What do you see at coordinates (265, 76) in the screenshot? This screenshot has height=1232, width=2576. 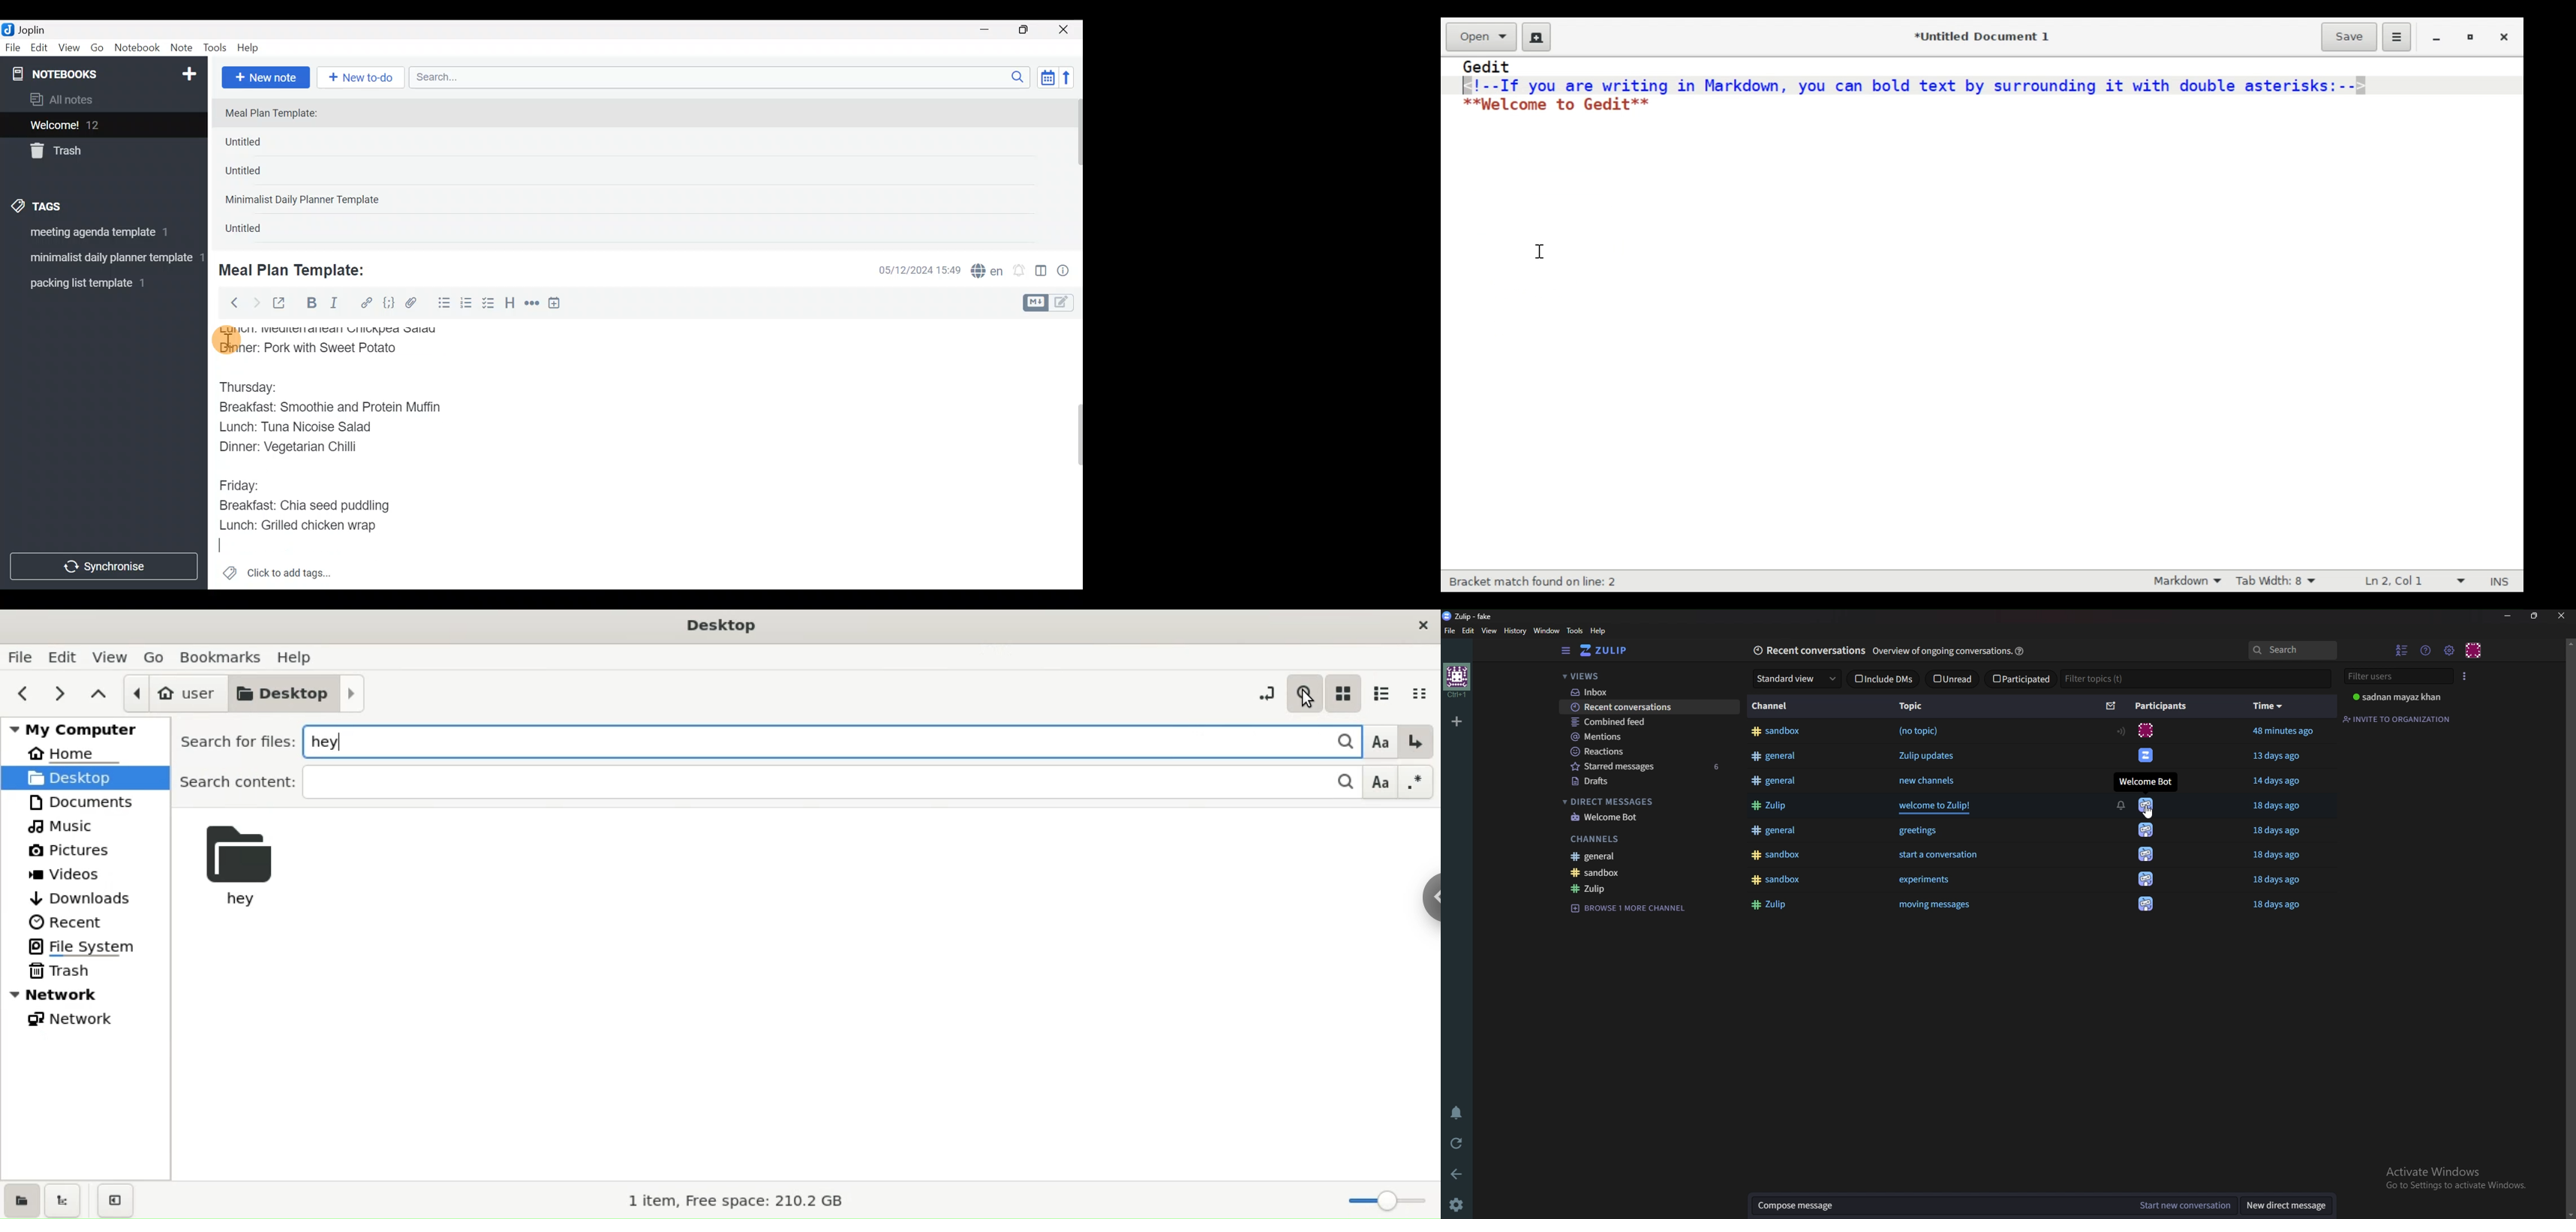 I see `New note` at bounding box center [265, 76].